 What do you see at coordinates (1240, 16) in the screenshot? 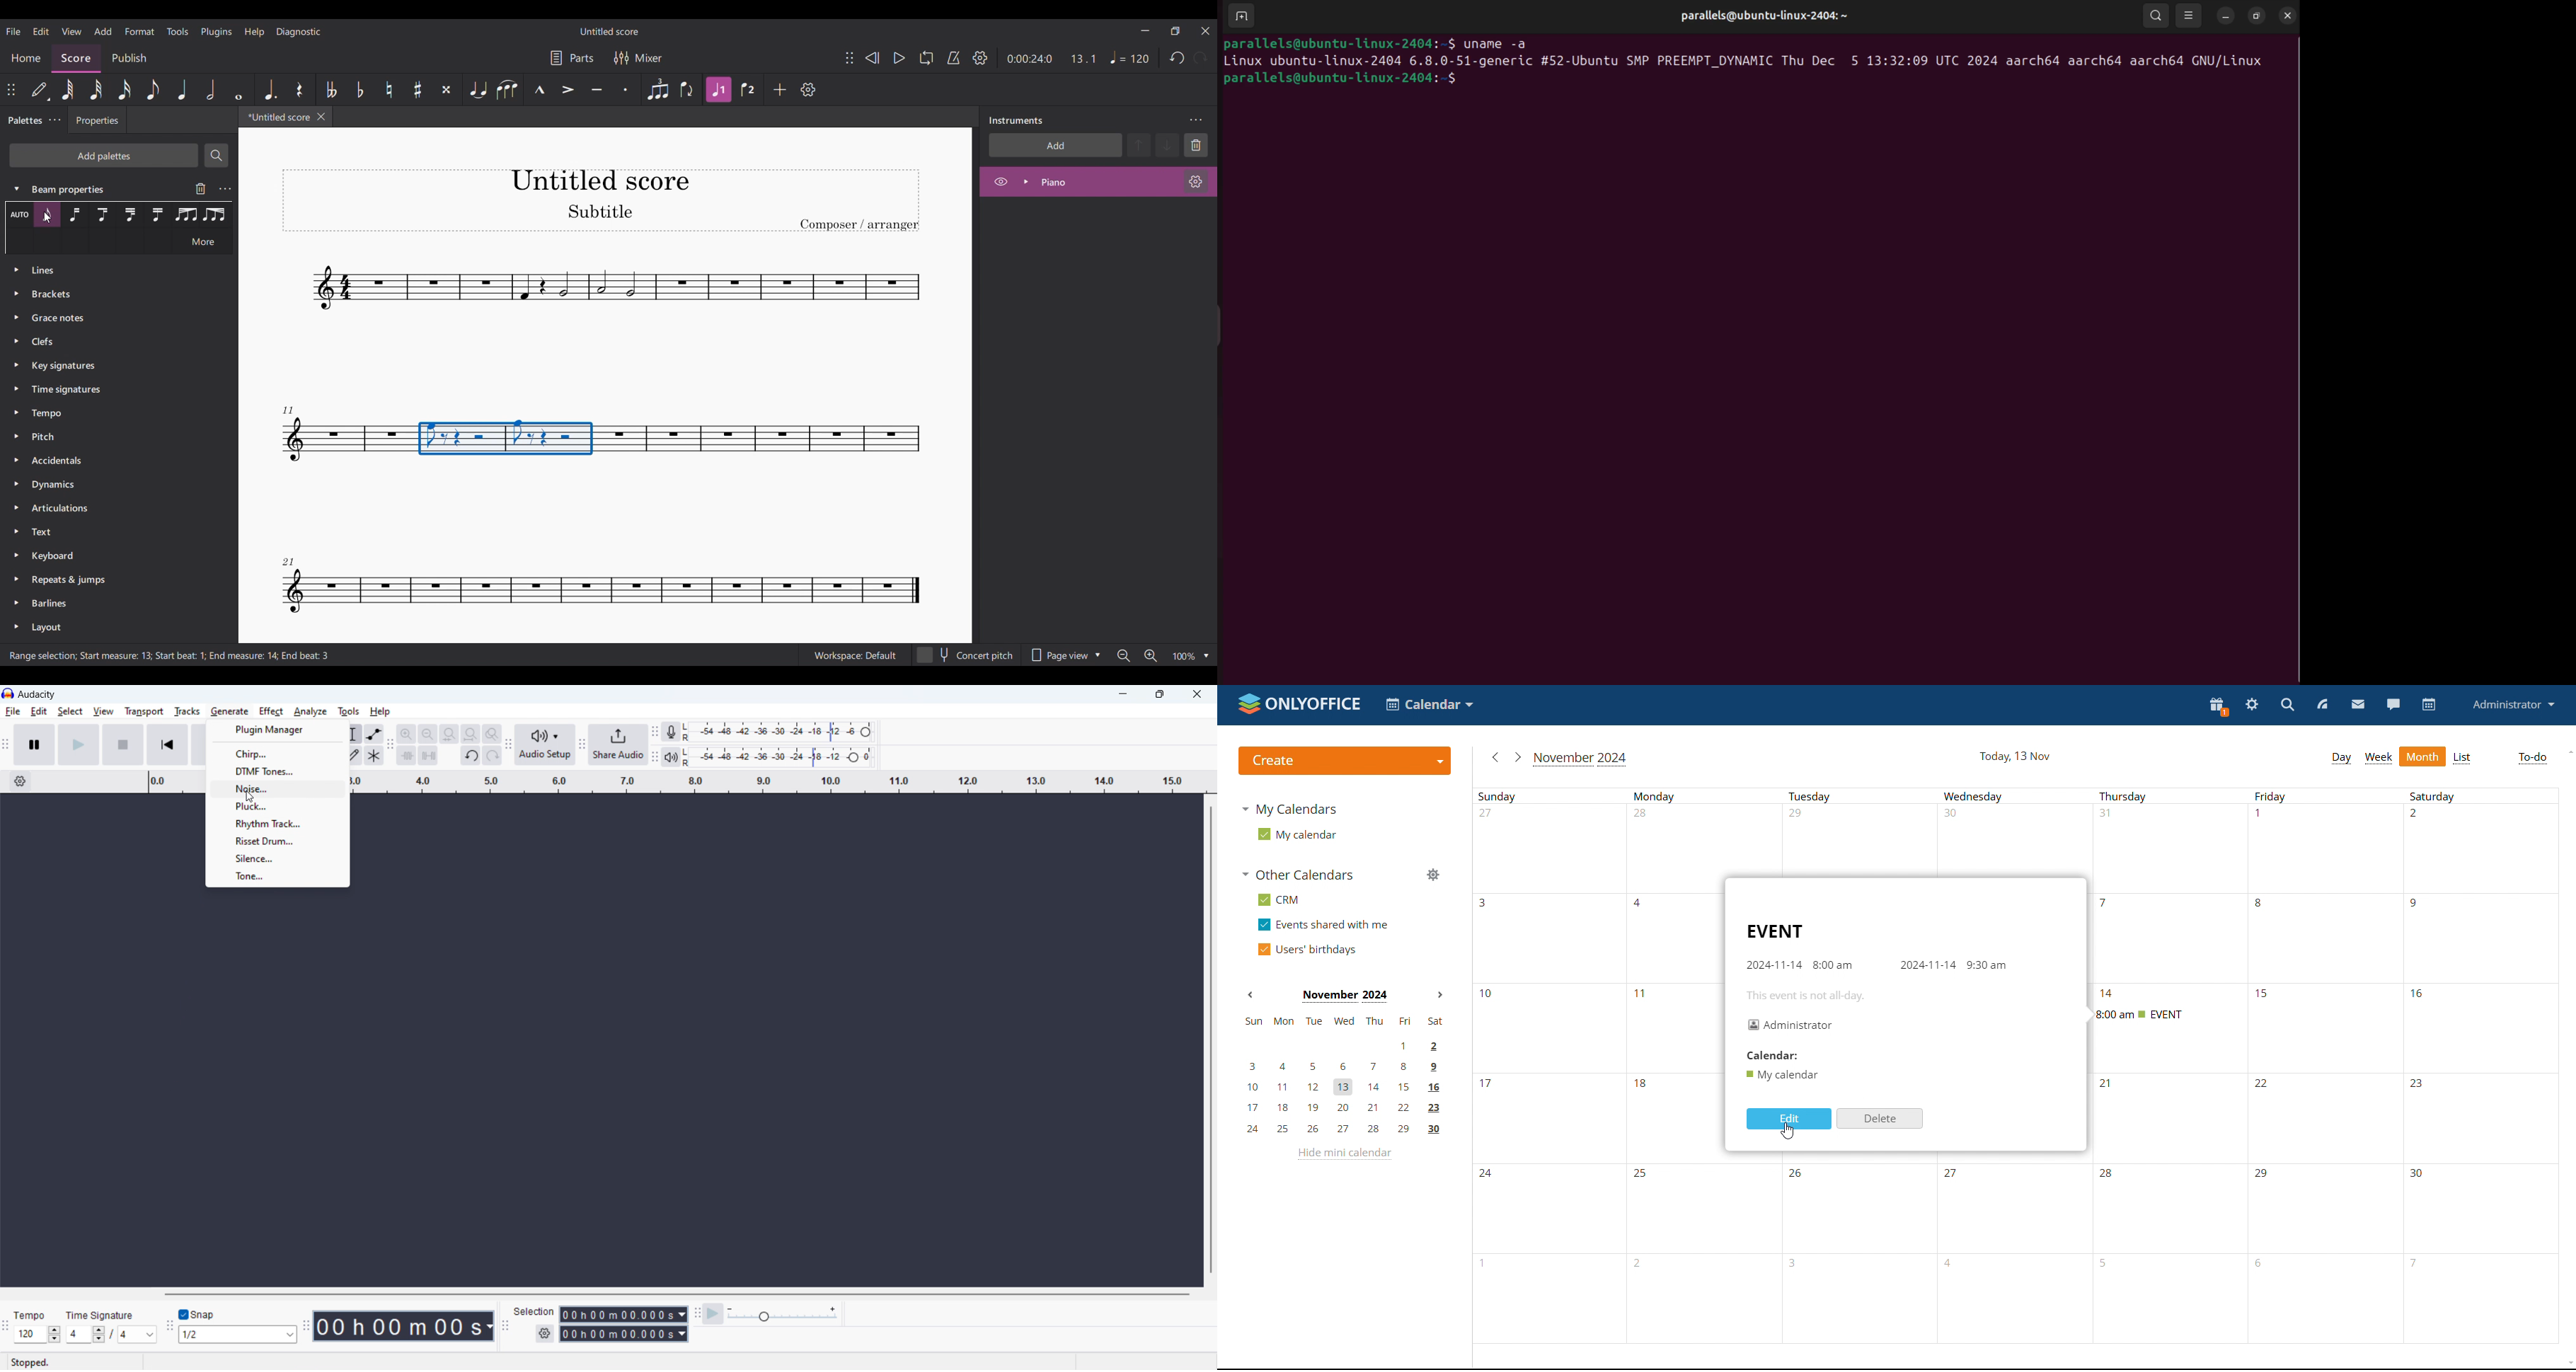
I see `add terminal` at bounding box center [1240, 16].